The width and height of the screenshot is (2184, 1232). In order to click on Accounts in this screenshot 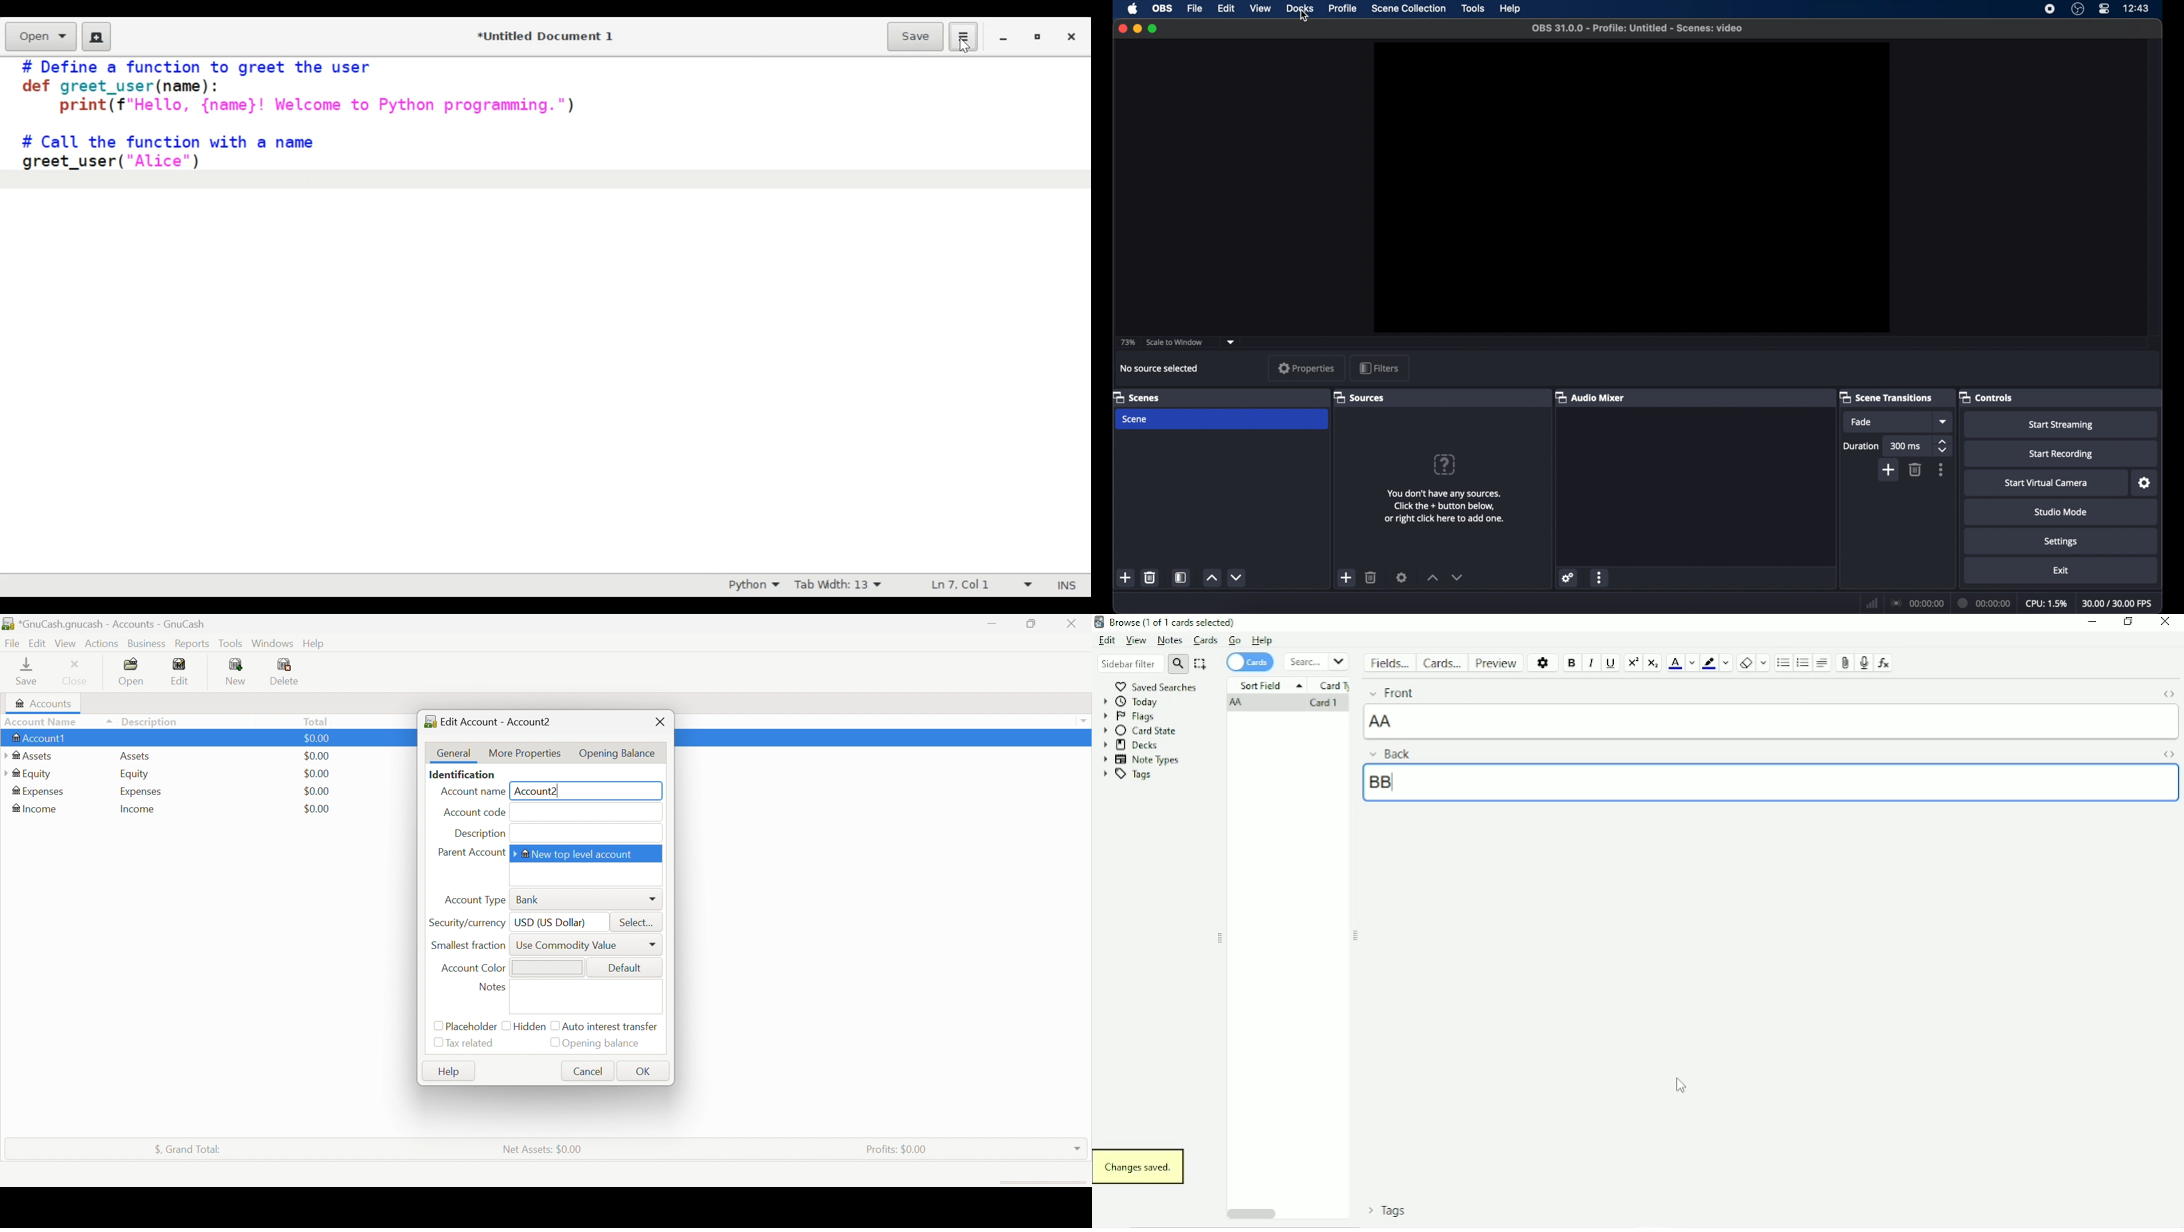, I will do `click(45, 704)`.